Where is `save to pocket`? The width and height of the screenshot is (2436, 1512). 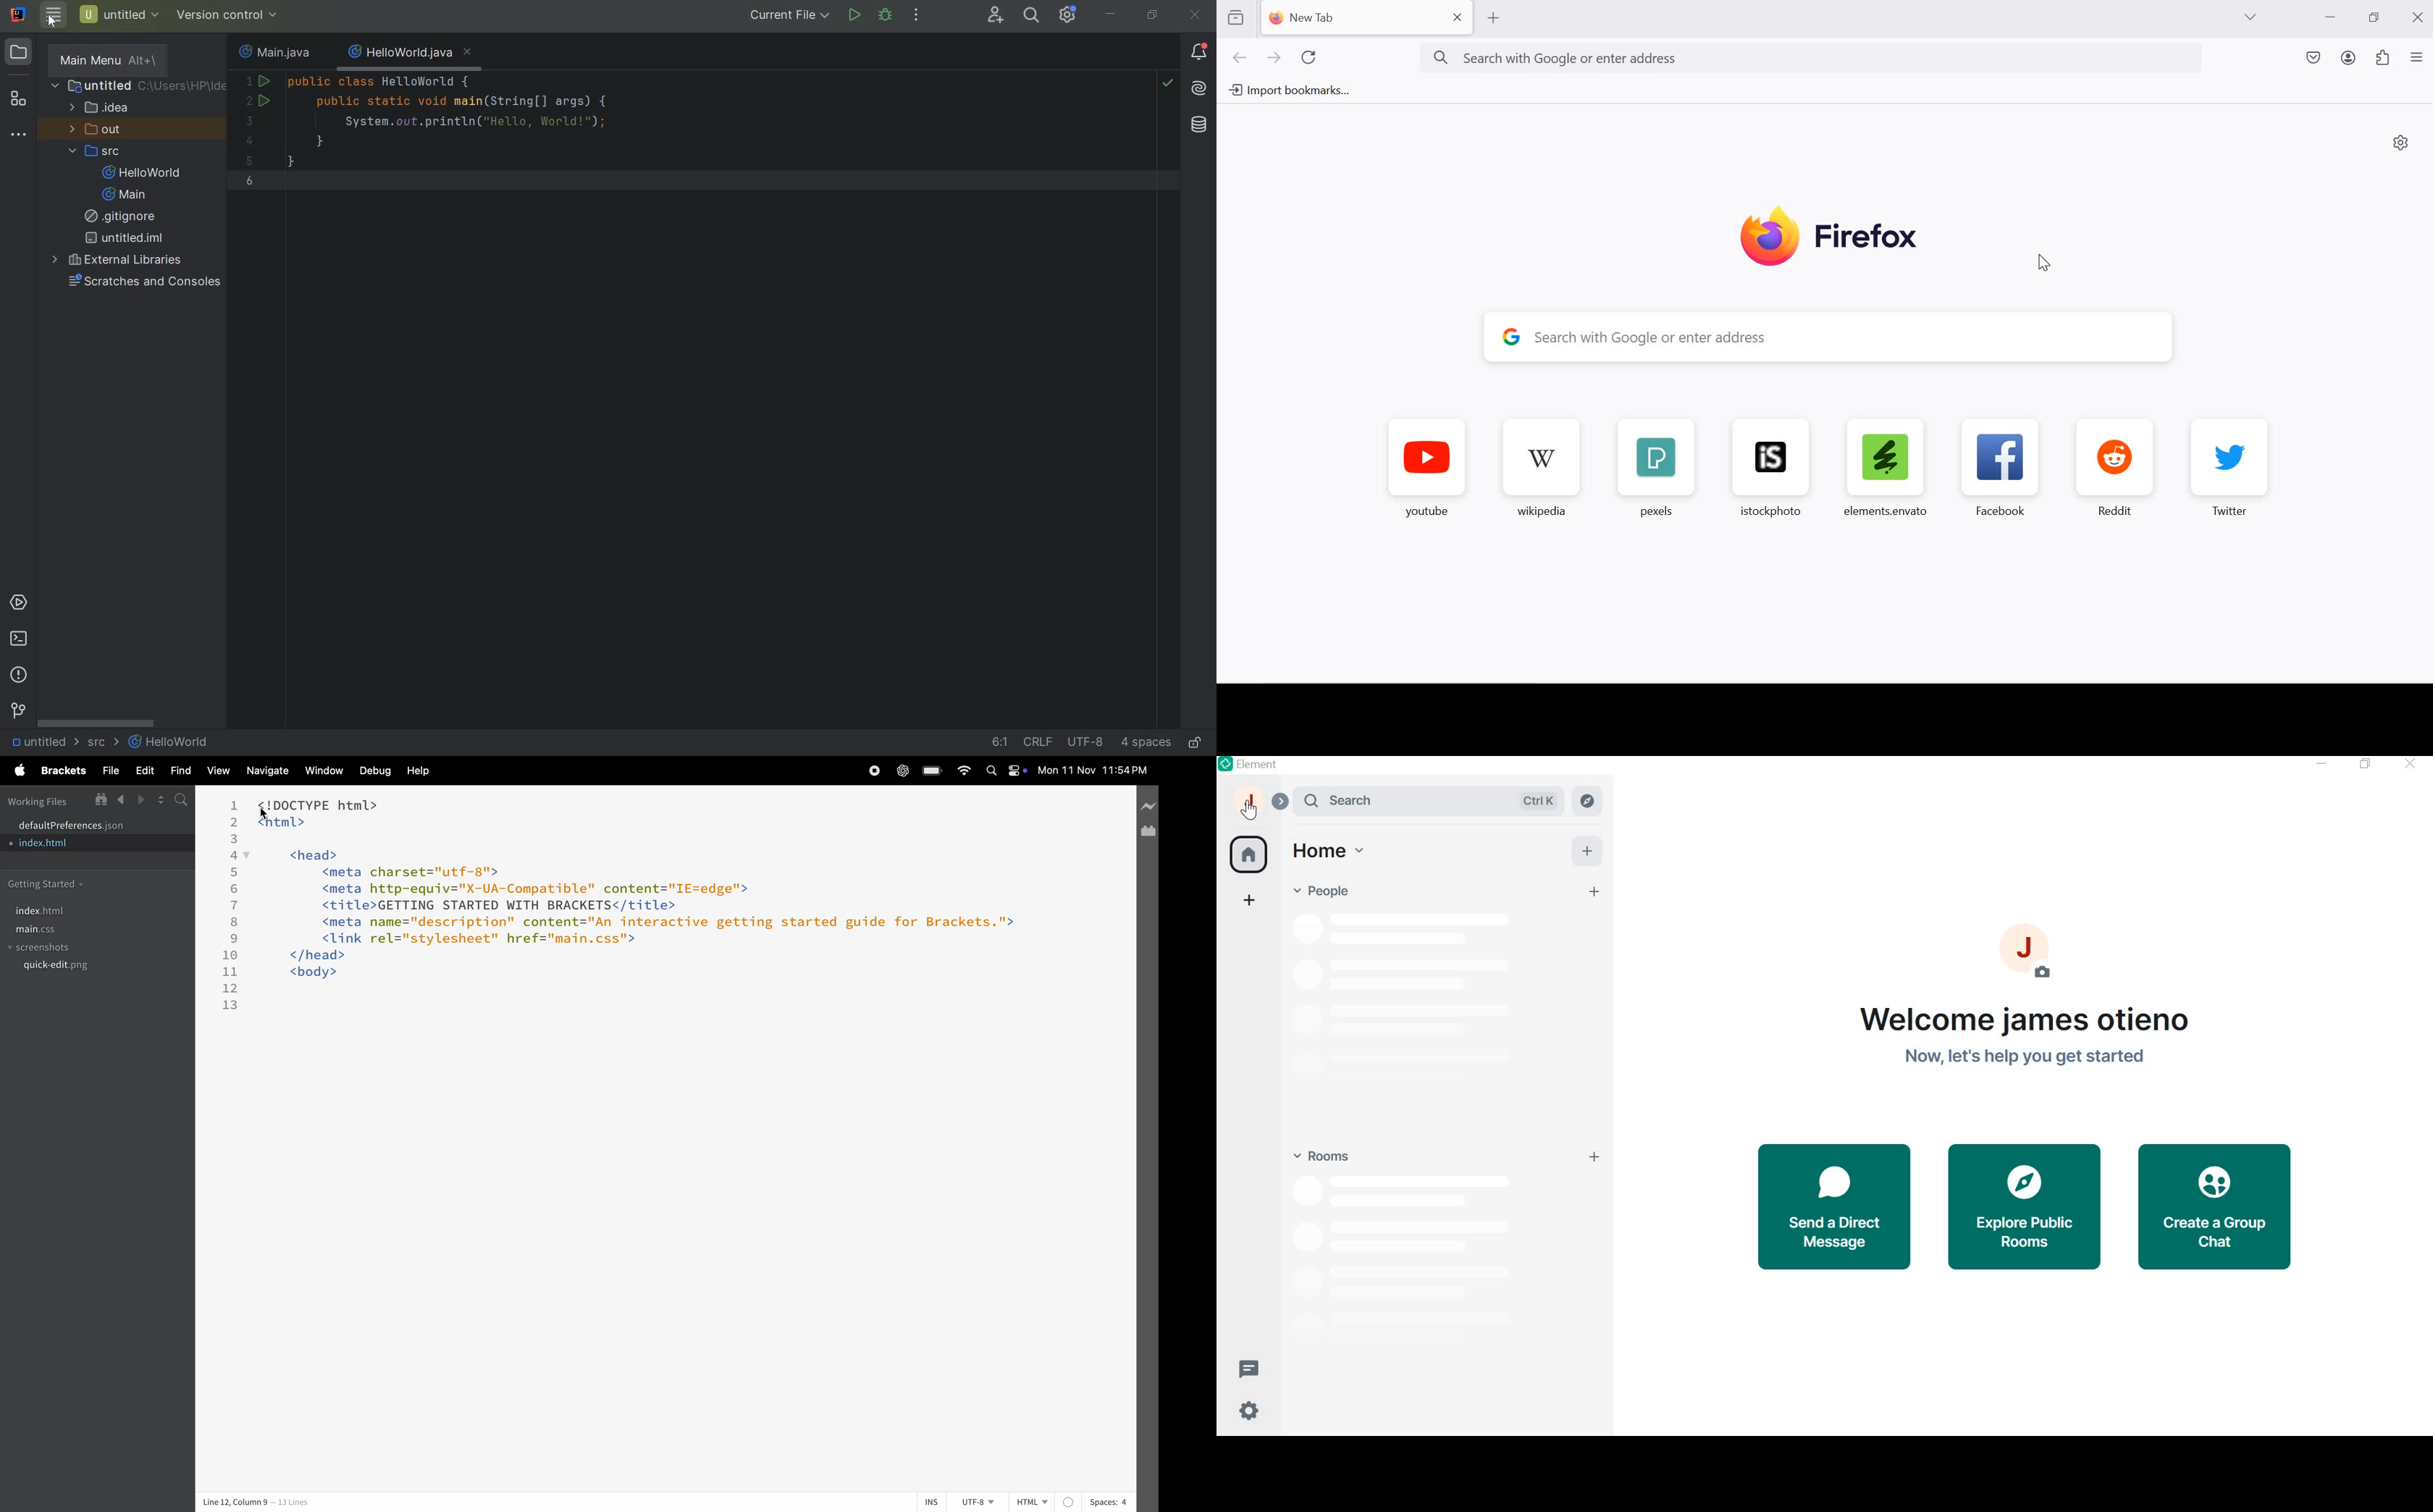 save to pocket is located at coordinates (2311, 57).